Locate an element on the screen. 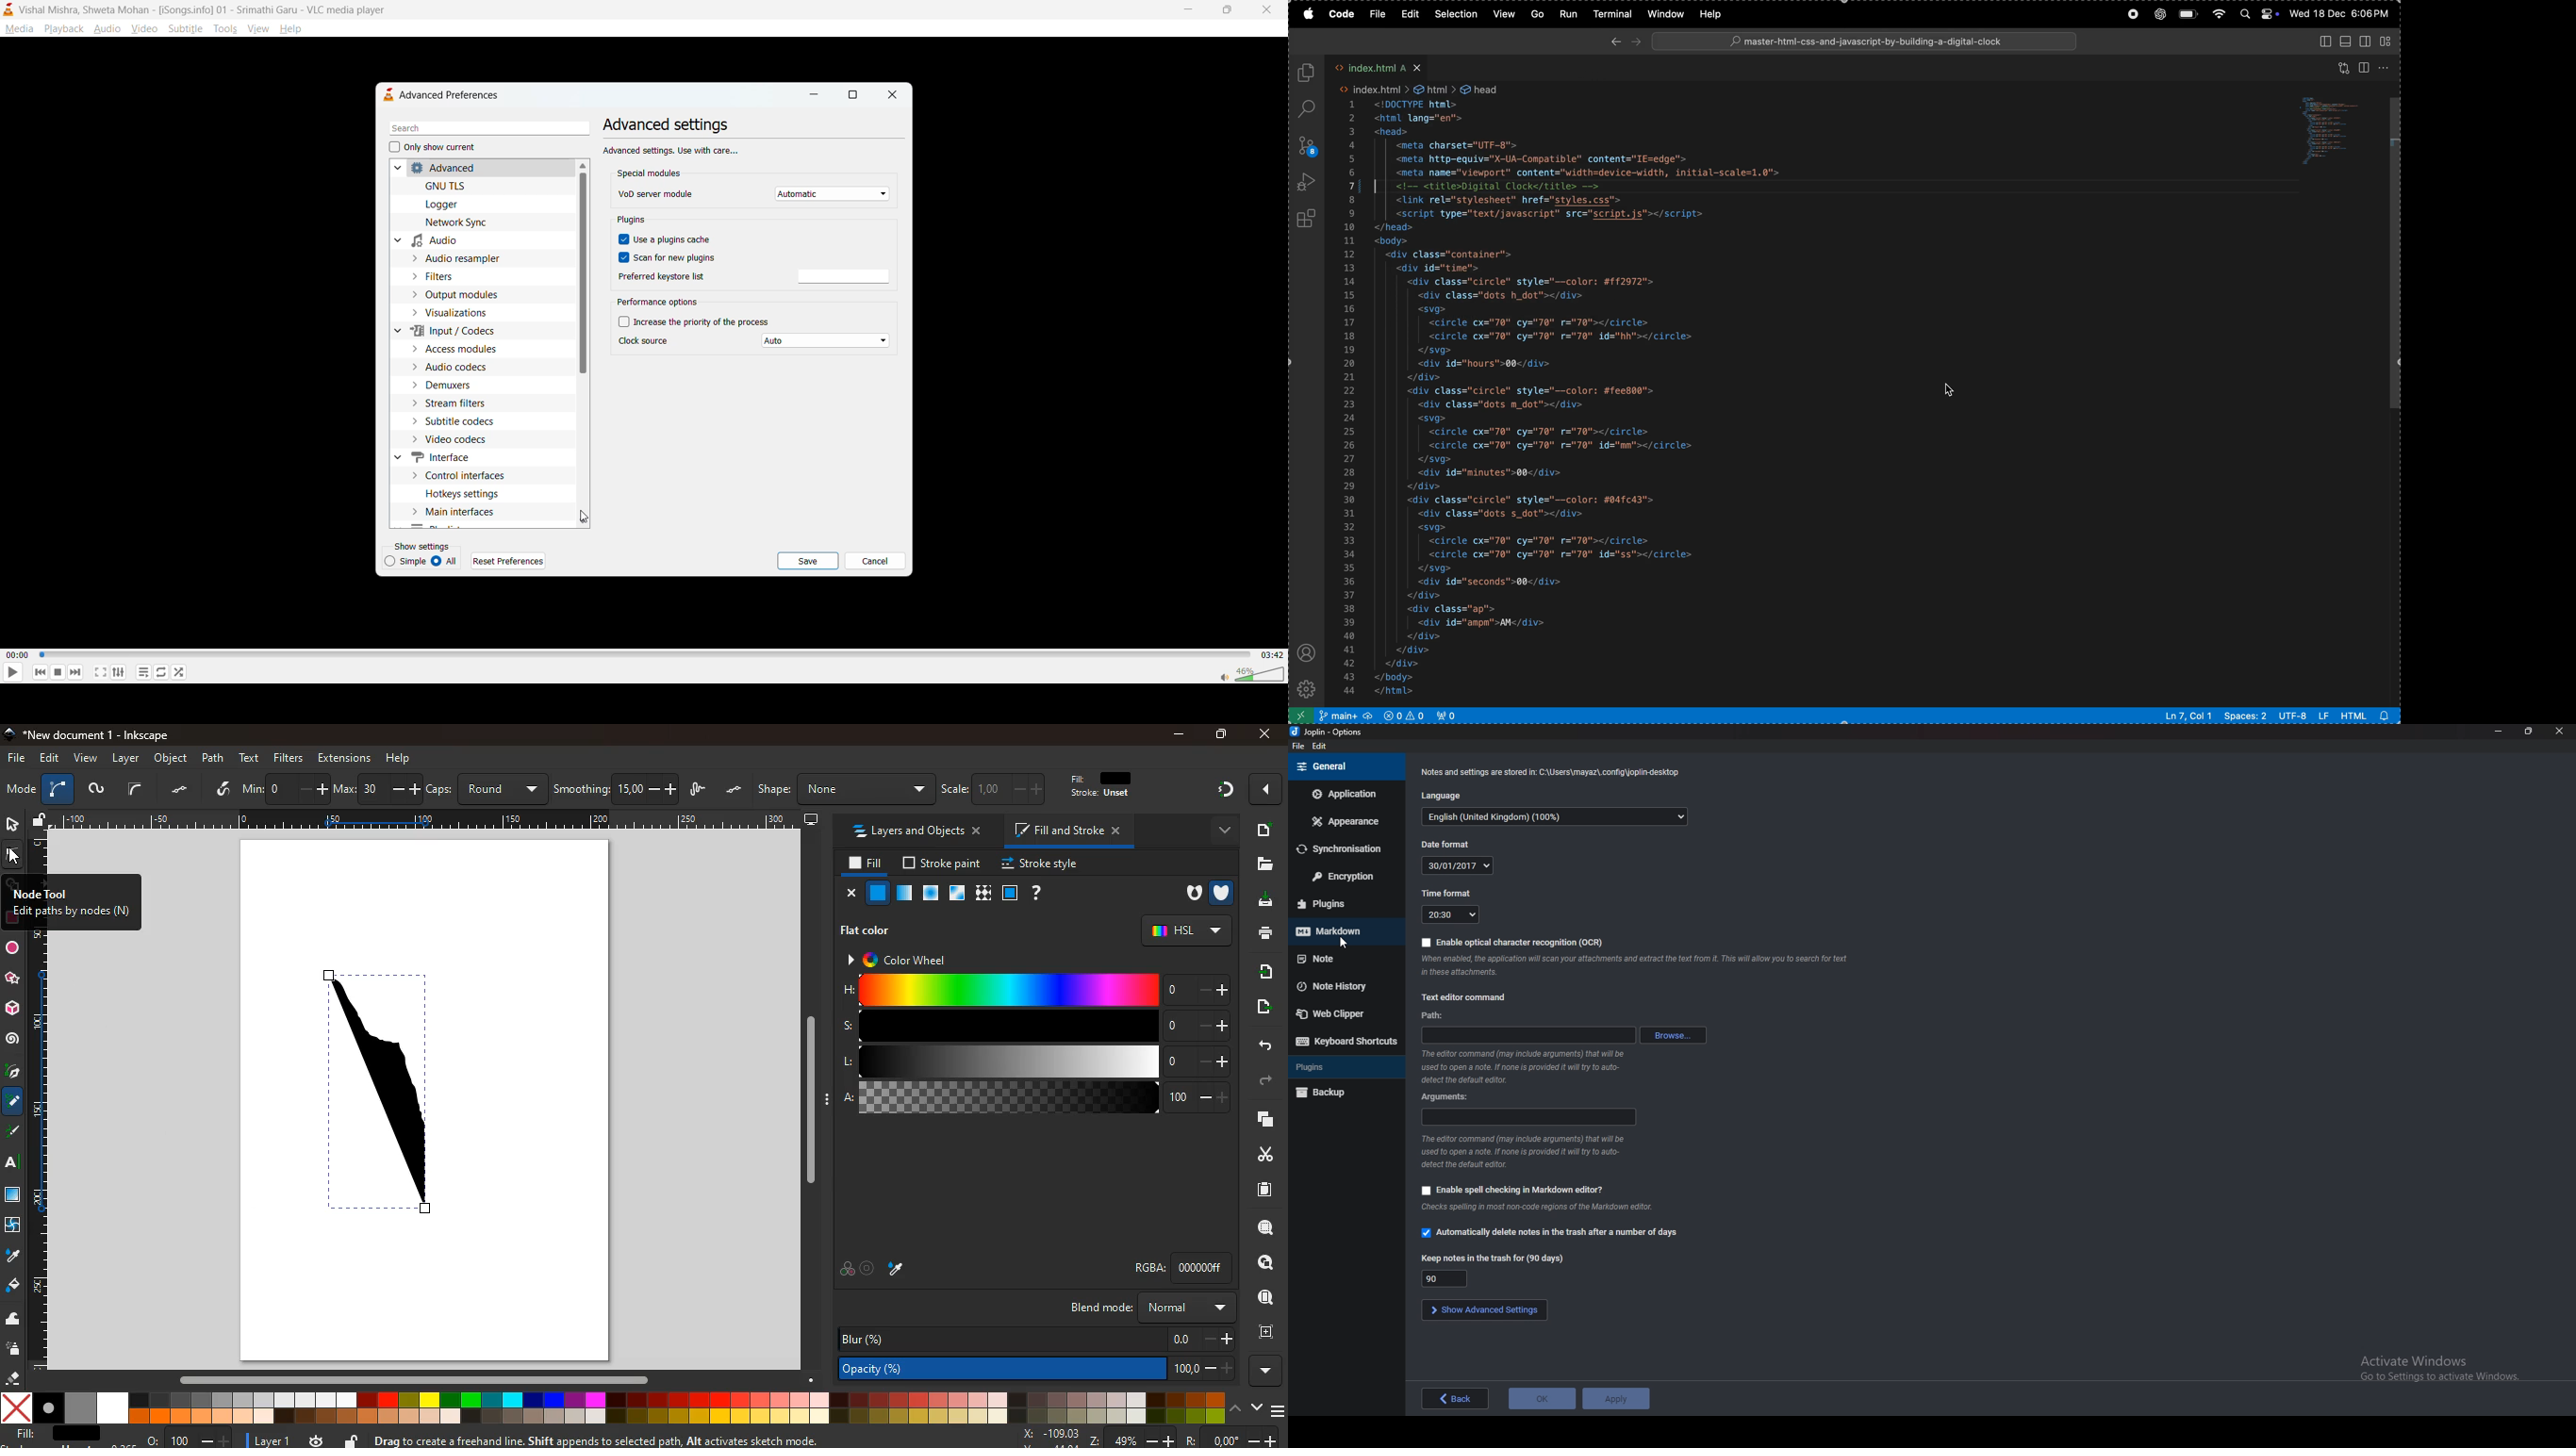 The image size is (2576, 1456). video is located at coordinates (146, 28).